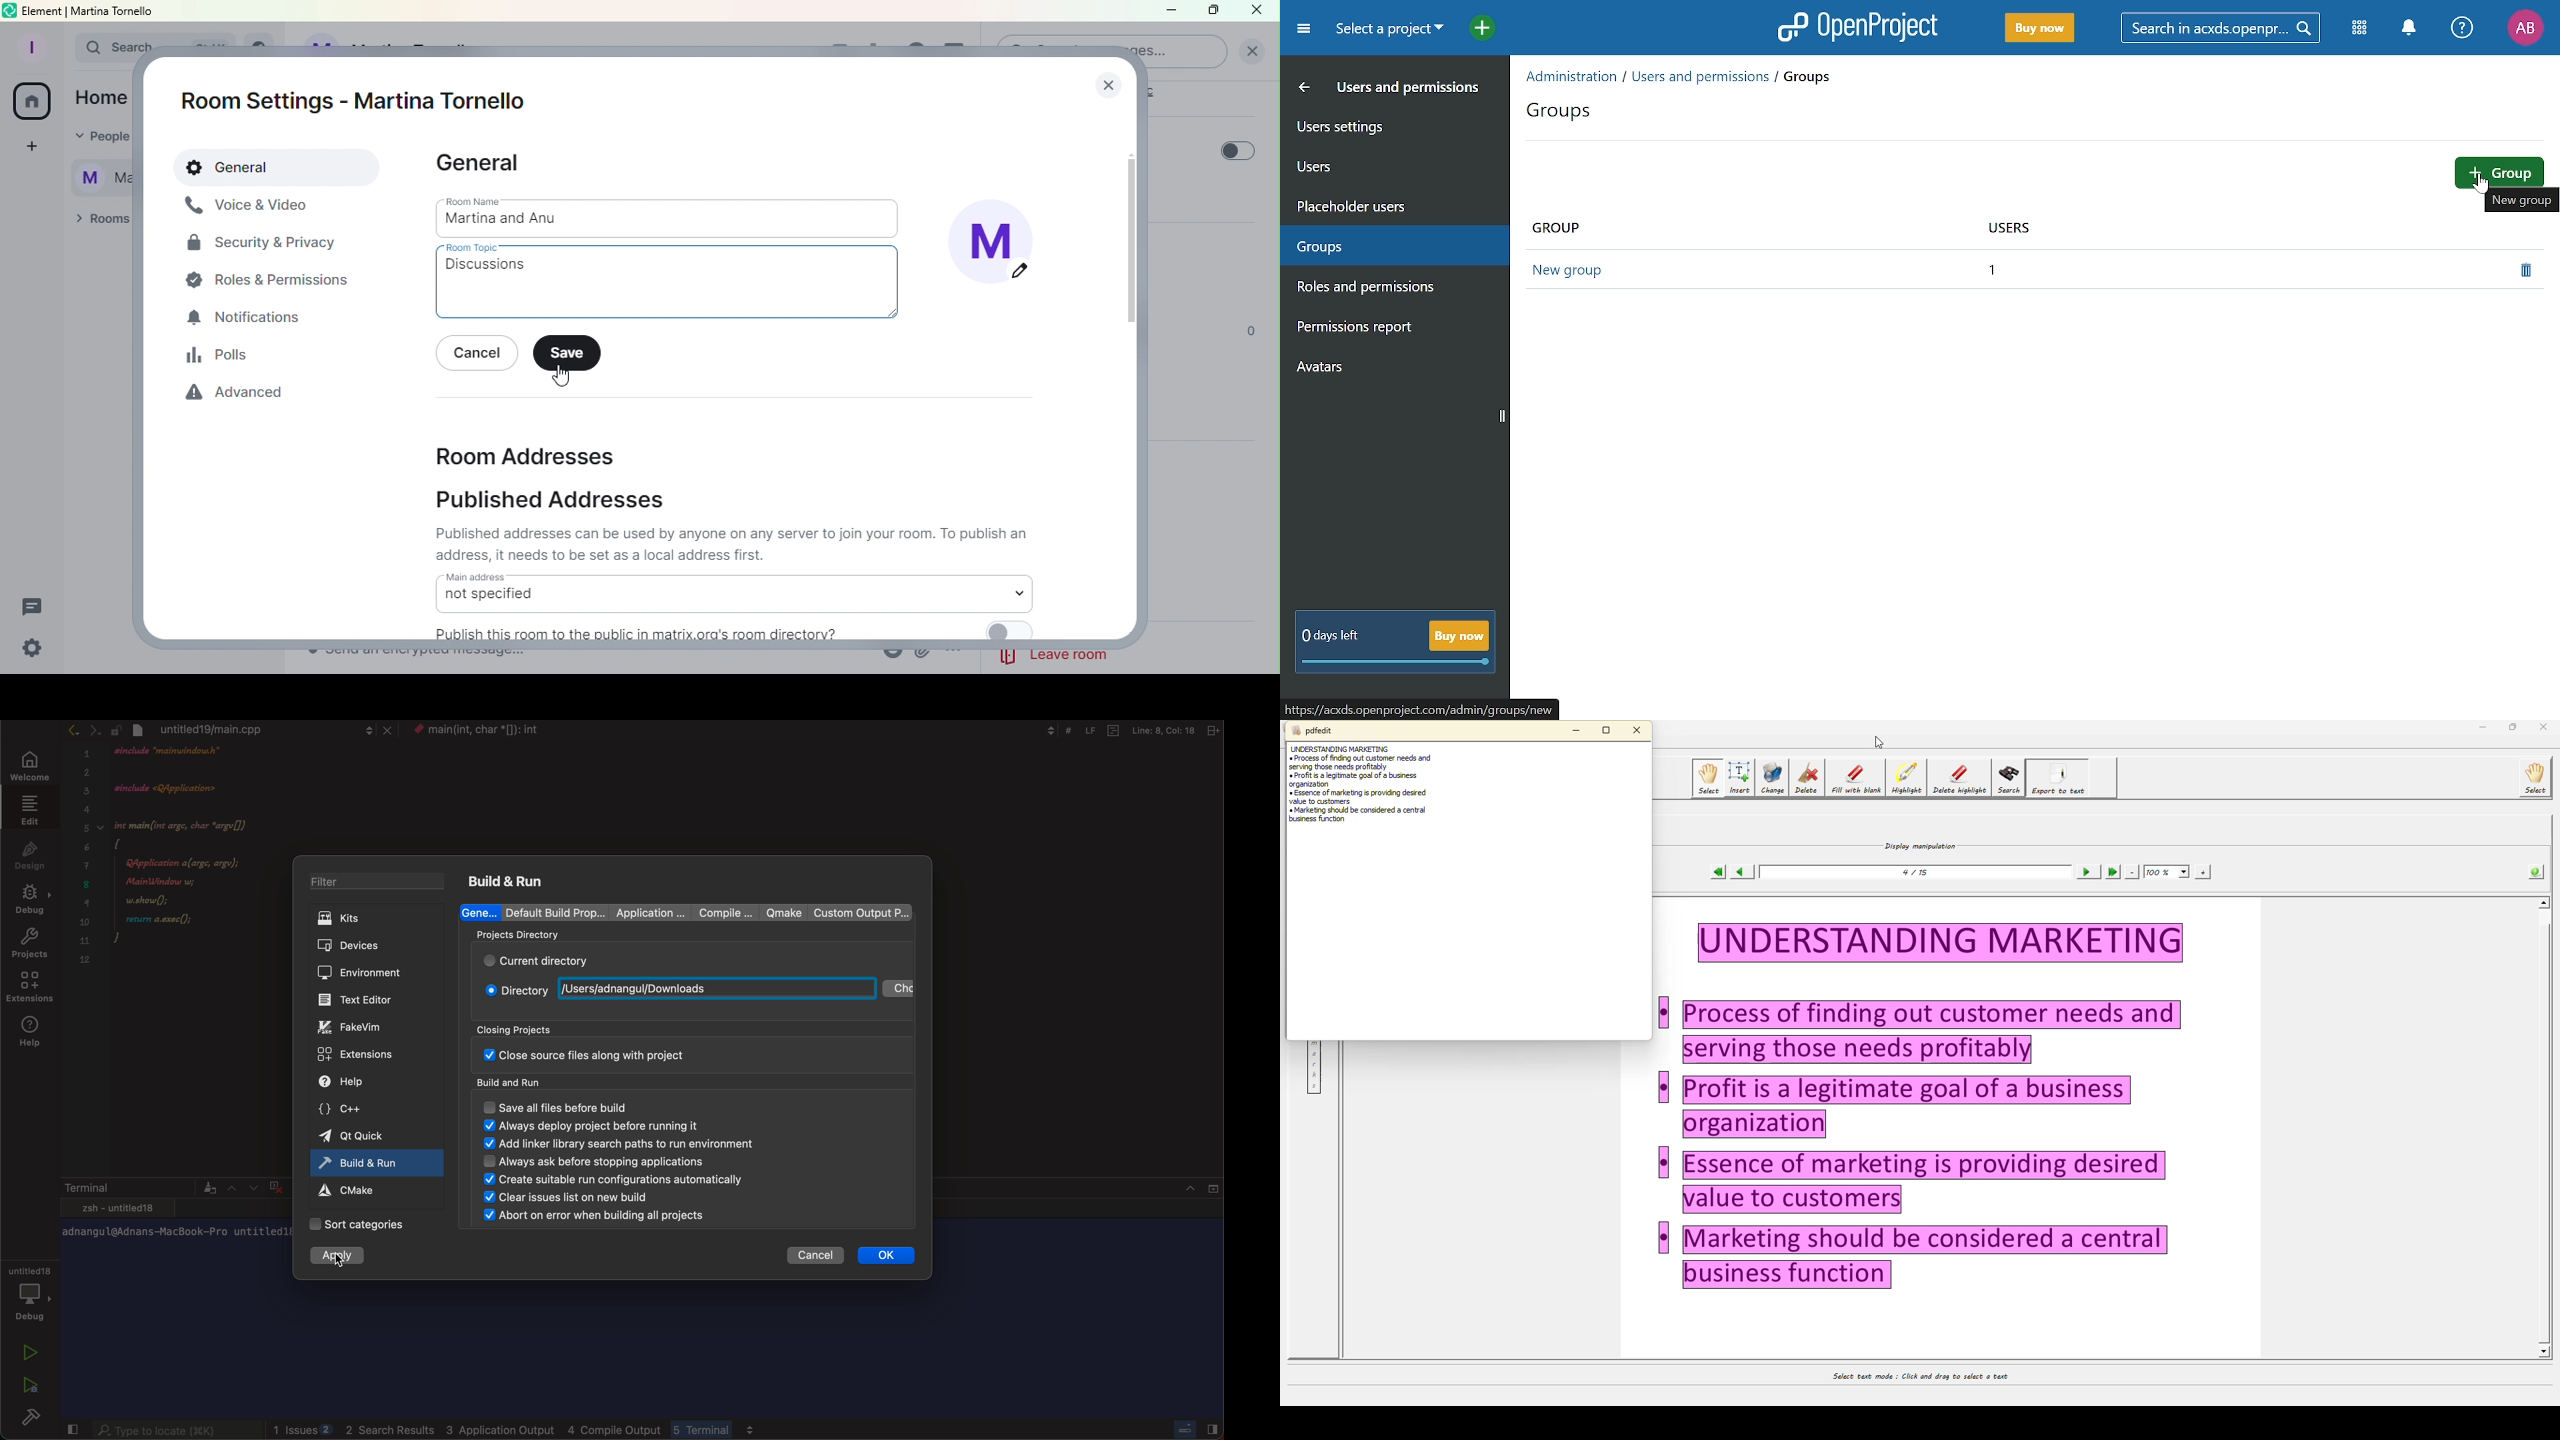 The width and height of the screenshot is (2576, 1456). I want to click on Voice and video, so click(248, 206).